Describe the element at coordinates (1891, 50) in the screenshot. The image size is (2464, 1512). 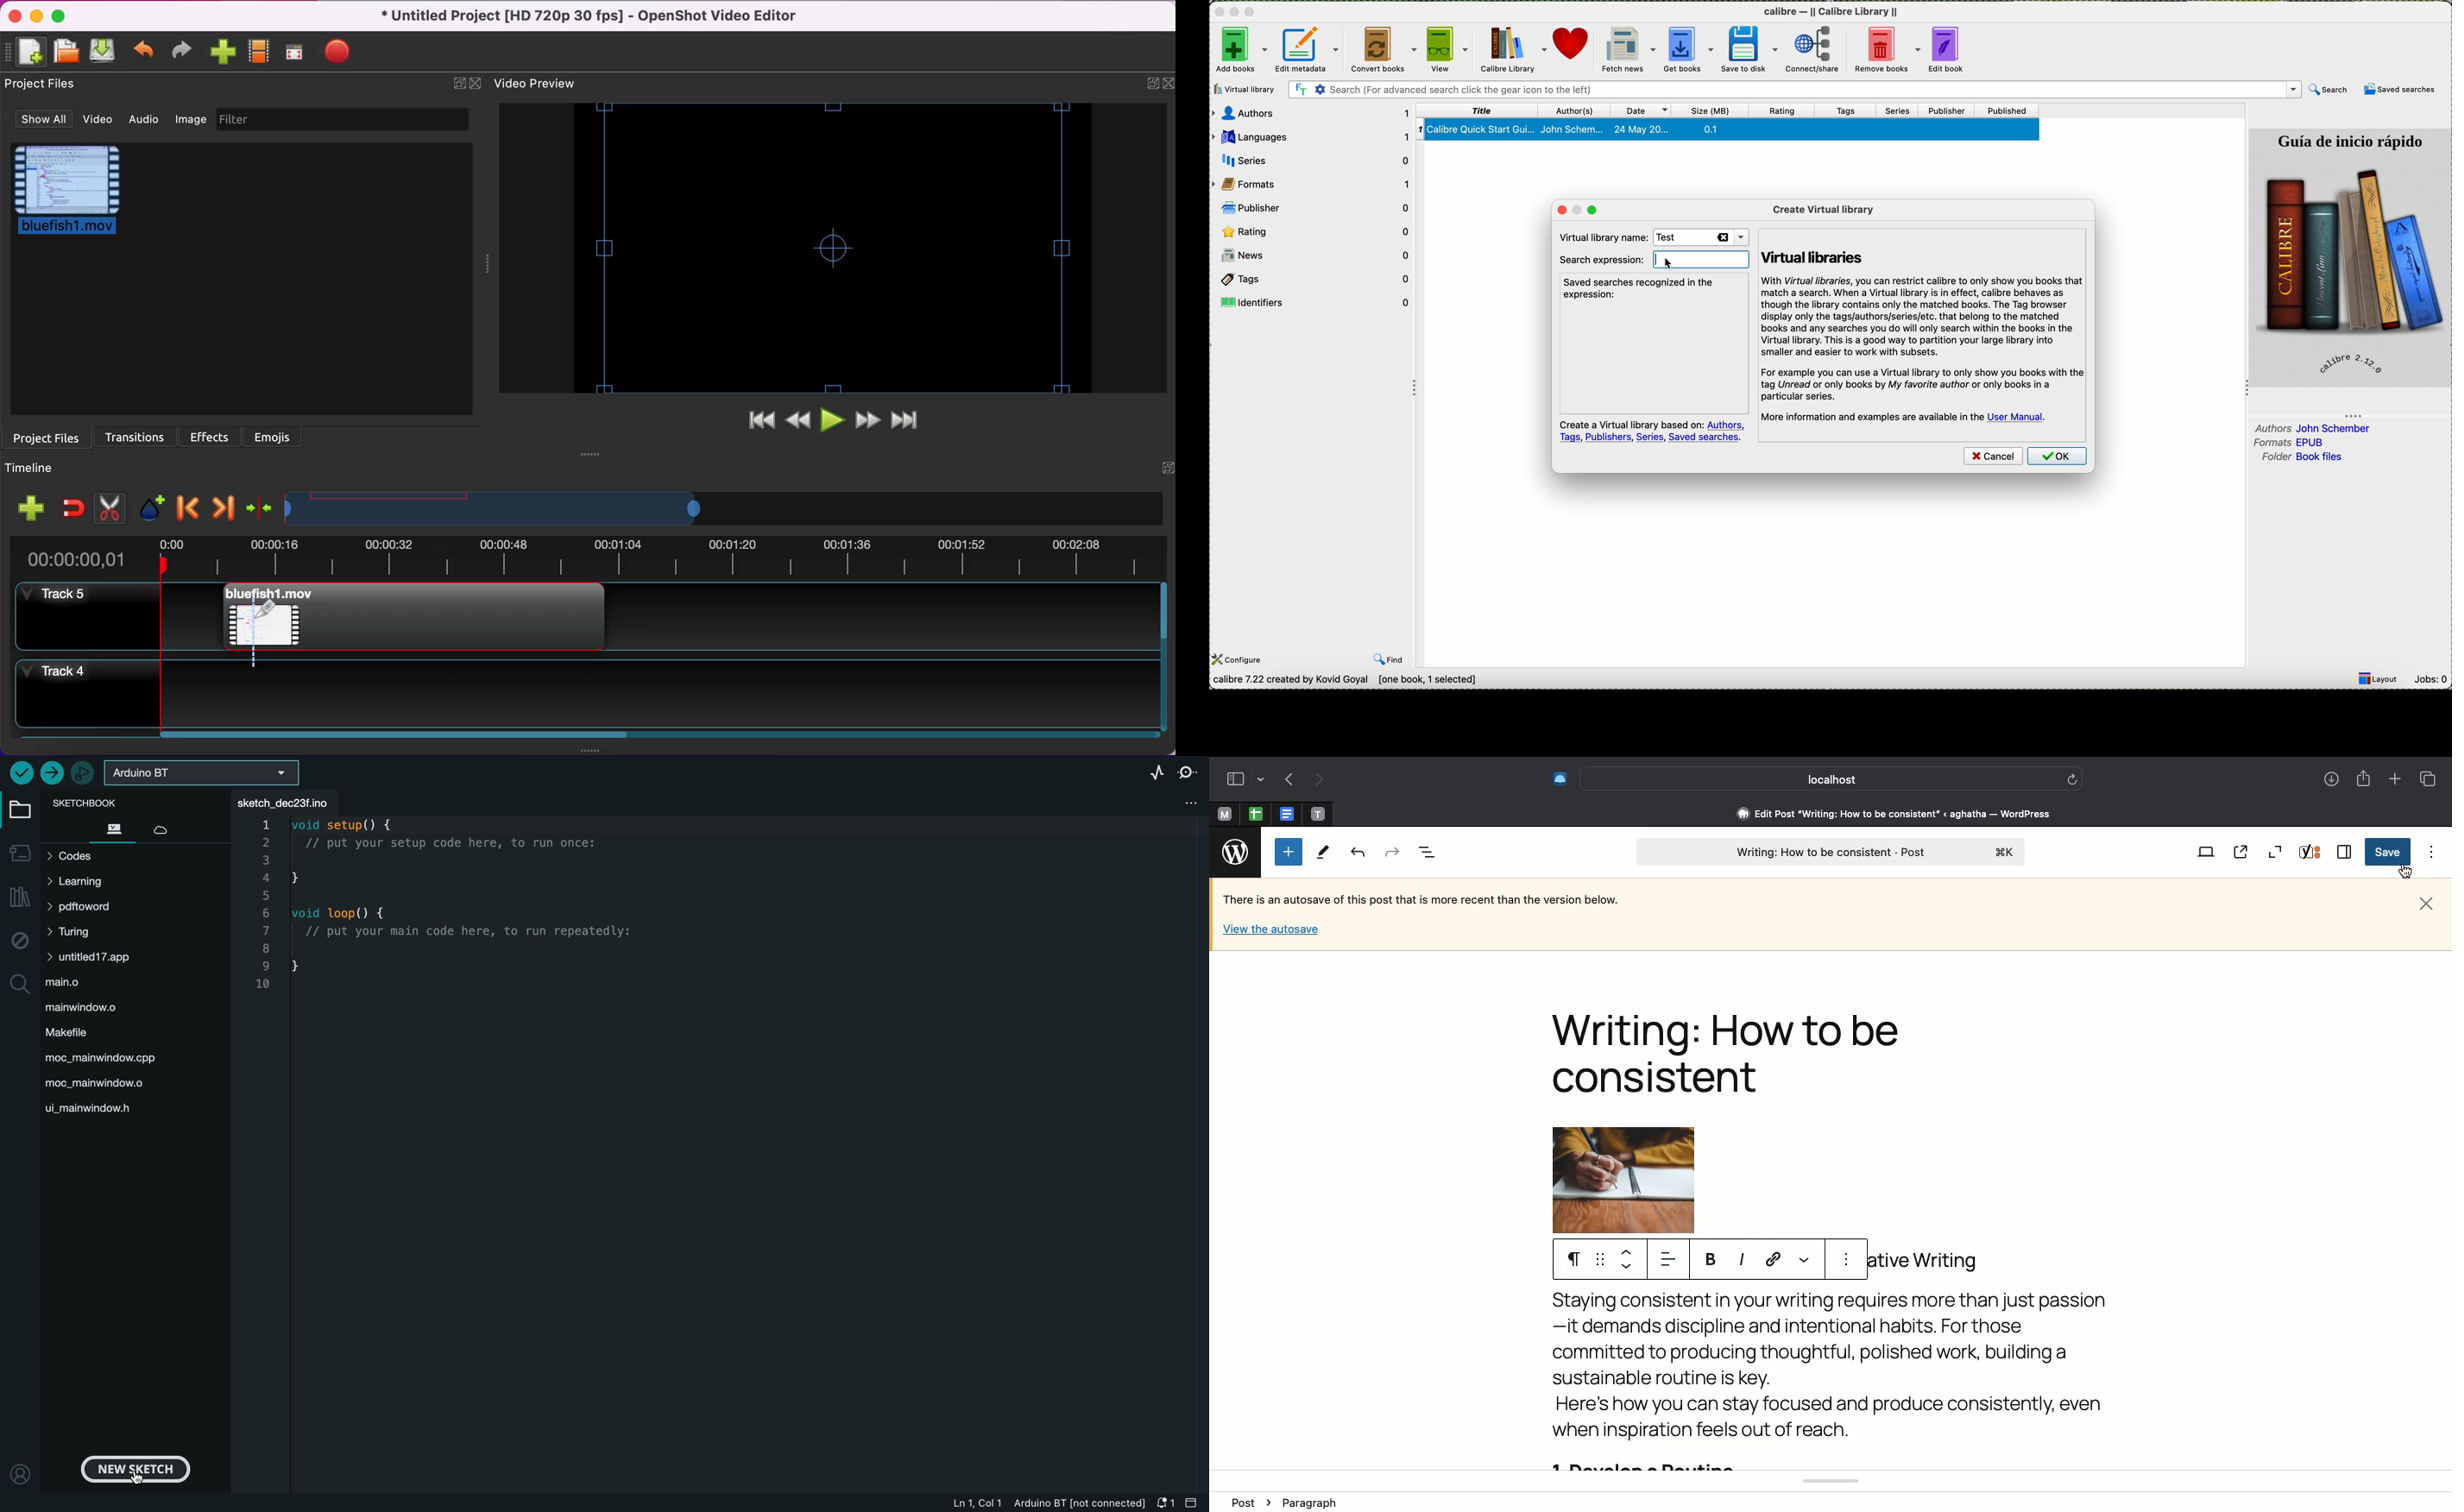
I see `remove books` at that location.